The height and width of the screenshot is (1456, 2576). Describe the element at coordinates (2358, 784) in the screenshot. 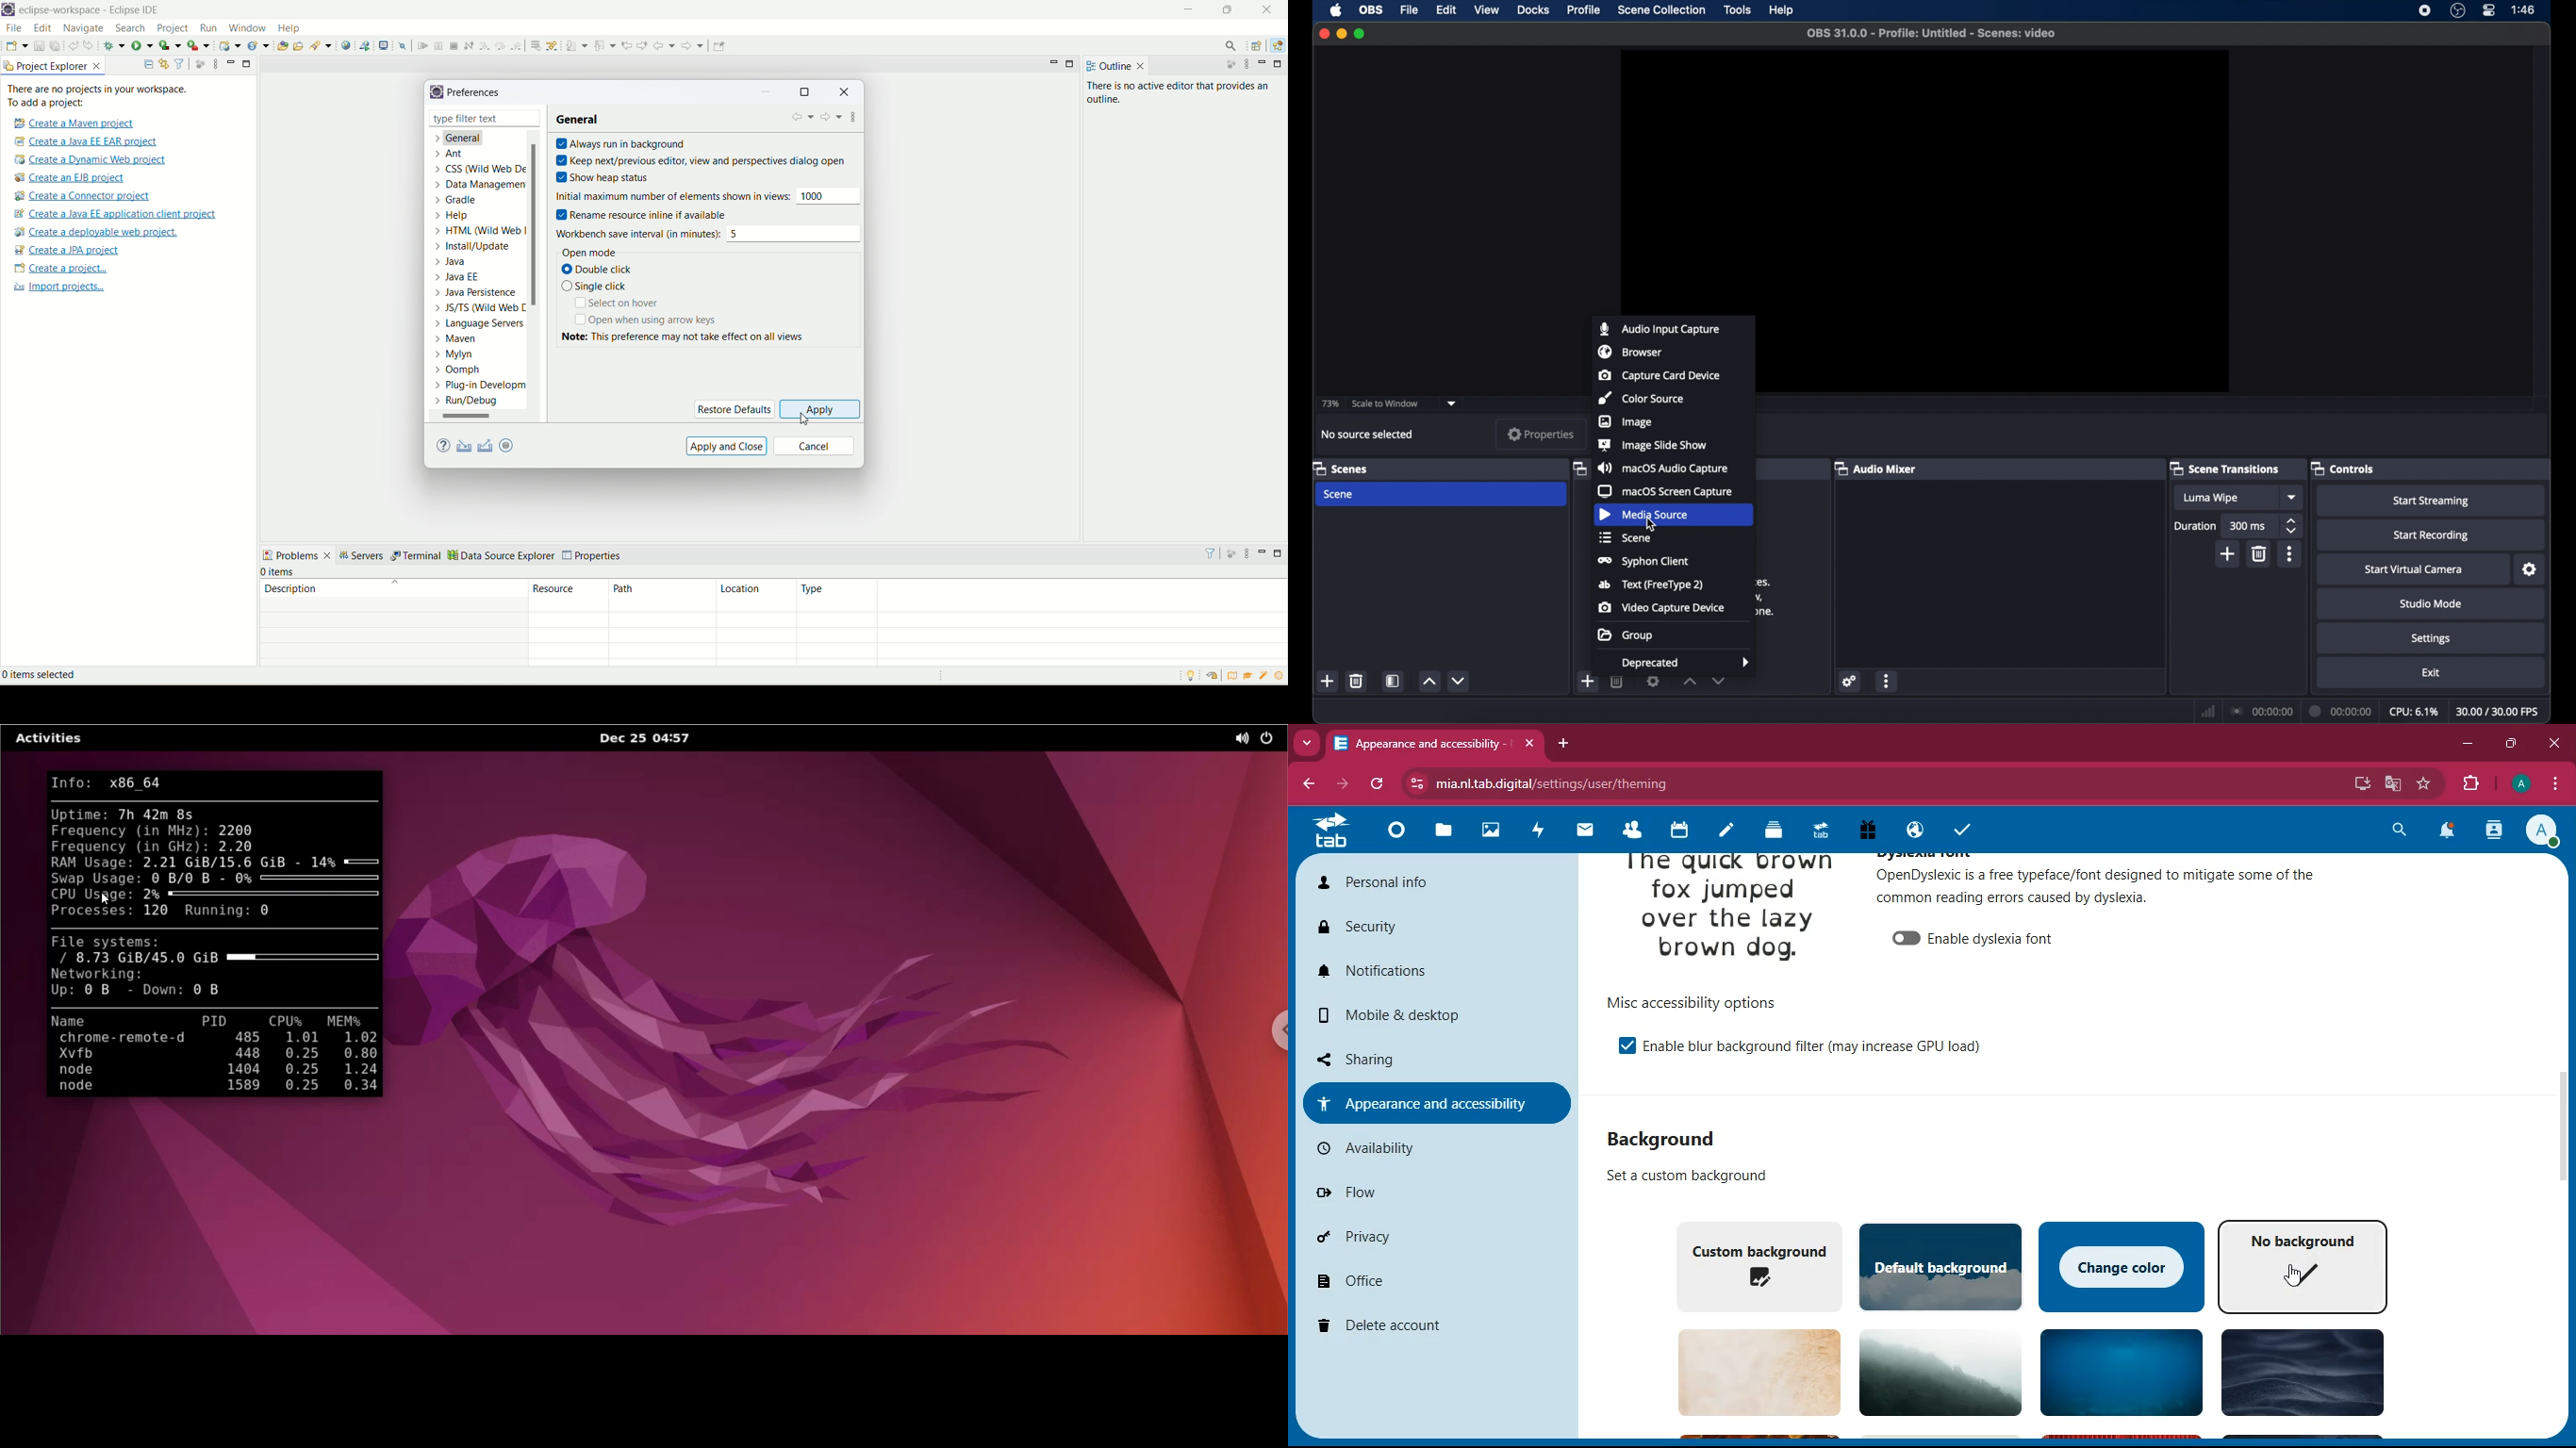

I see `desktop` at that location.